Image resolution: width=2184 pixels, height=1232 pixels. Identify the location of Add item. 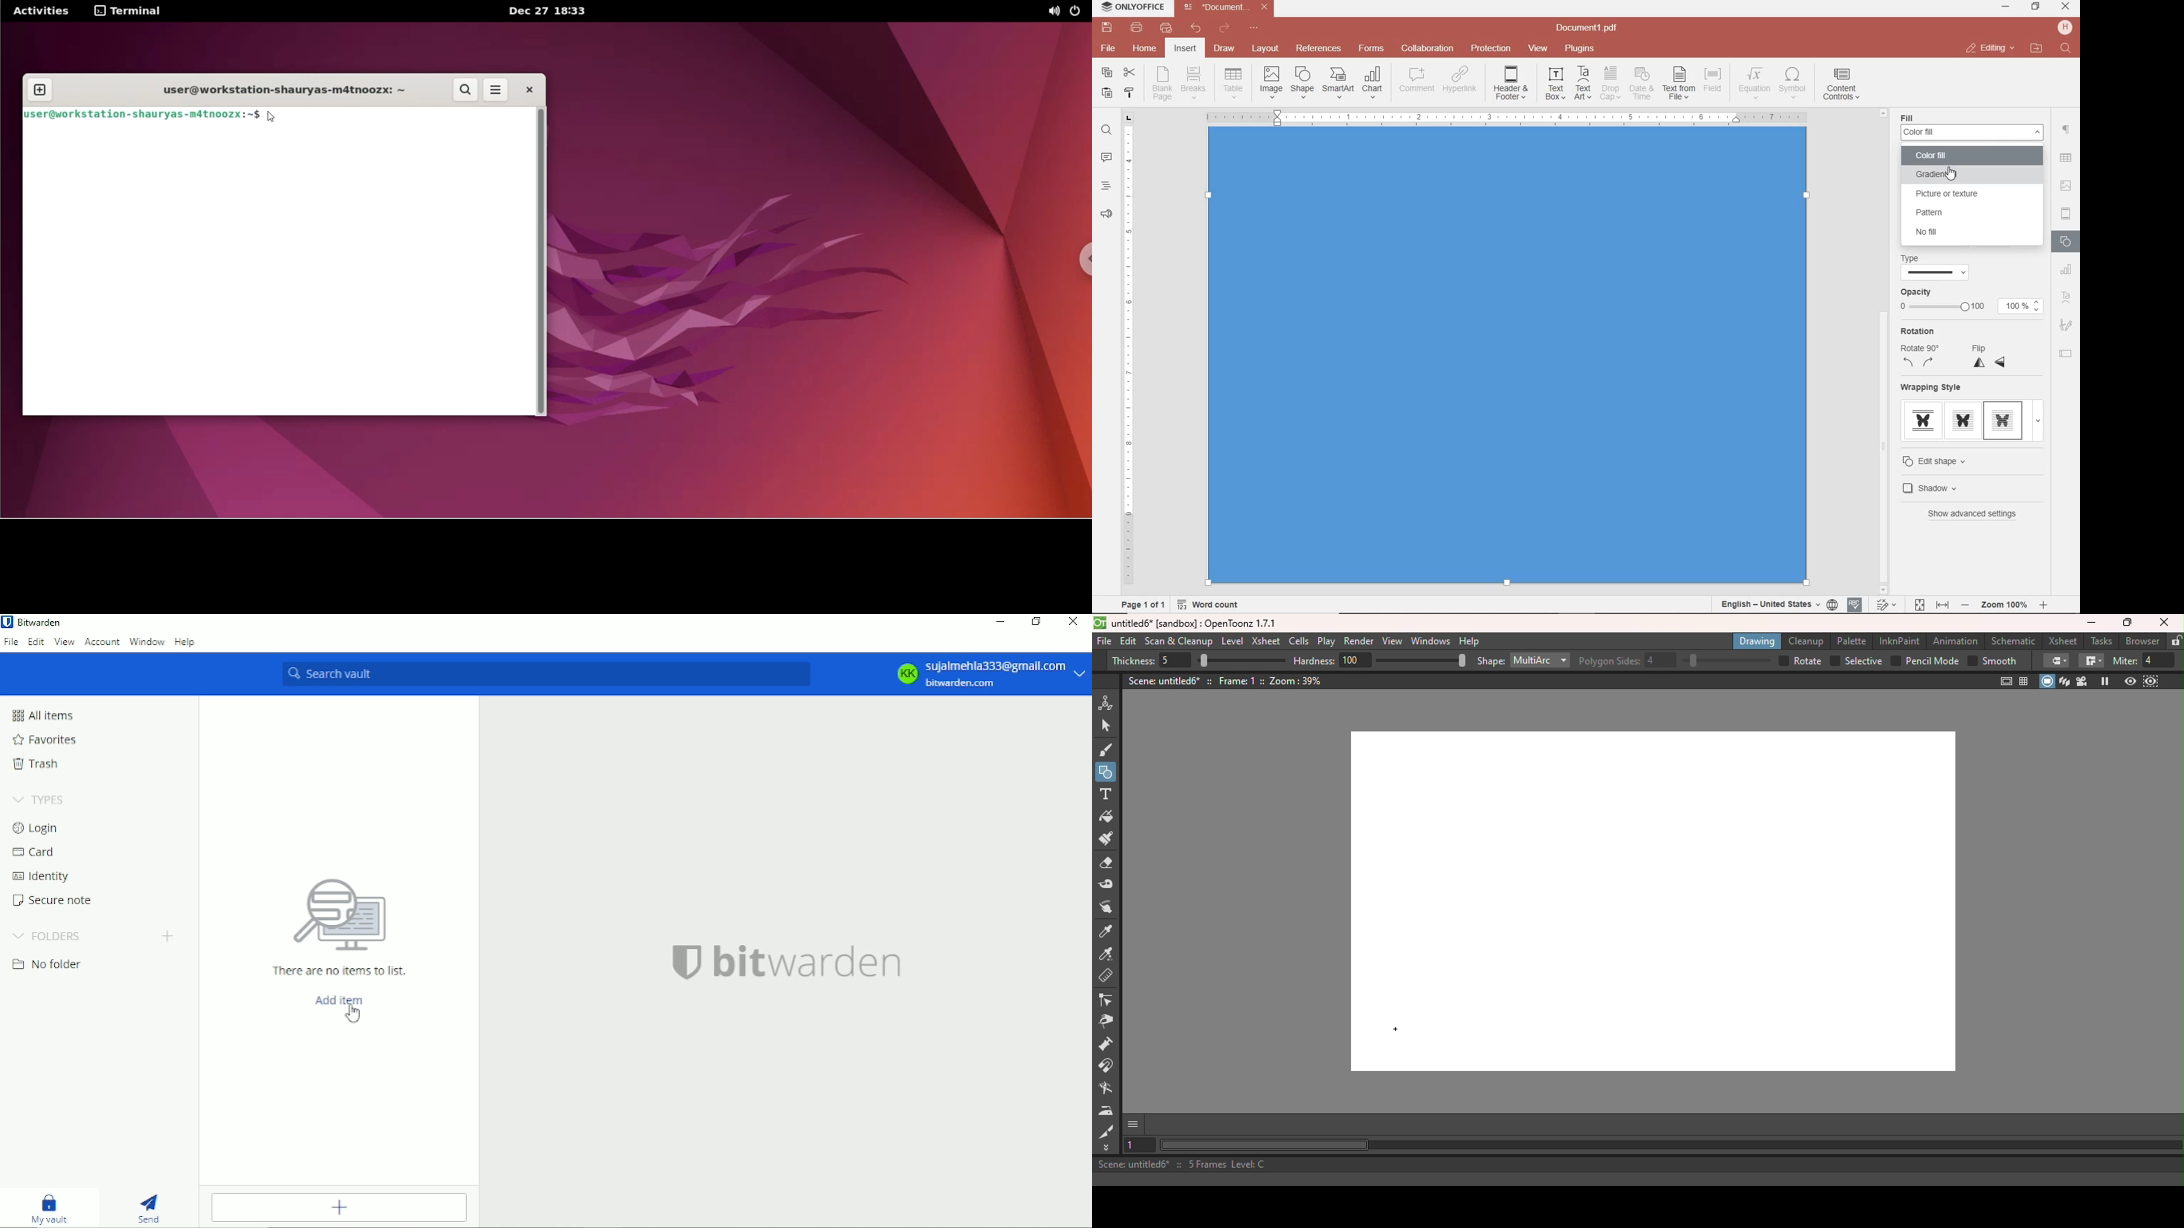
(337, 999).